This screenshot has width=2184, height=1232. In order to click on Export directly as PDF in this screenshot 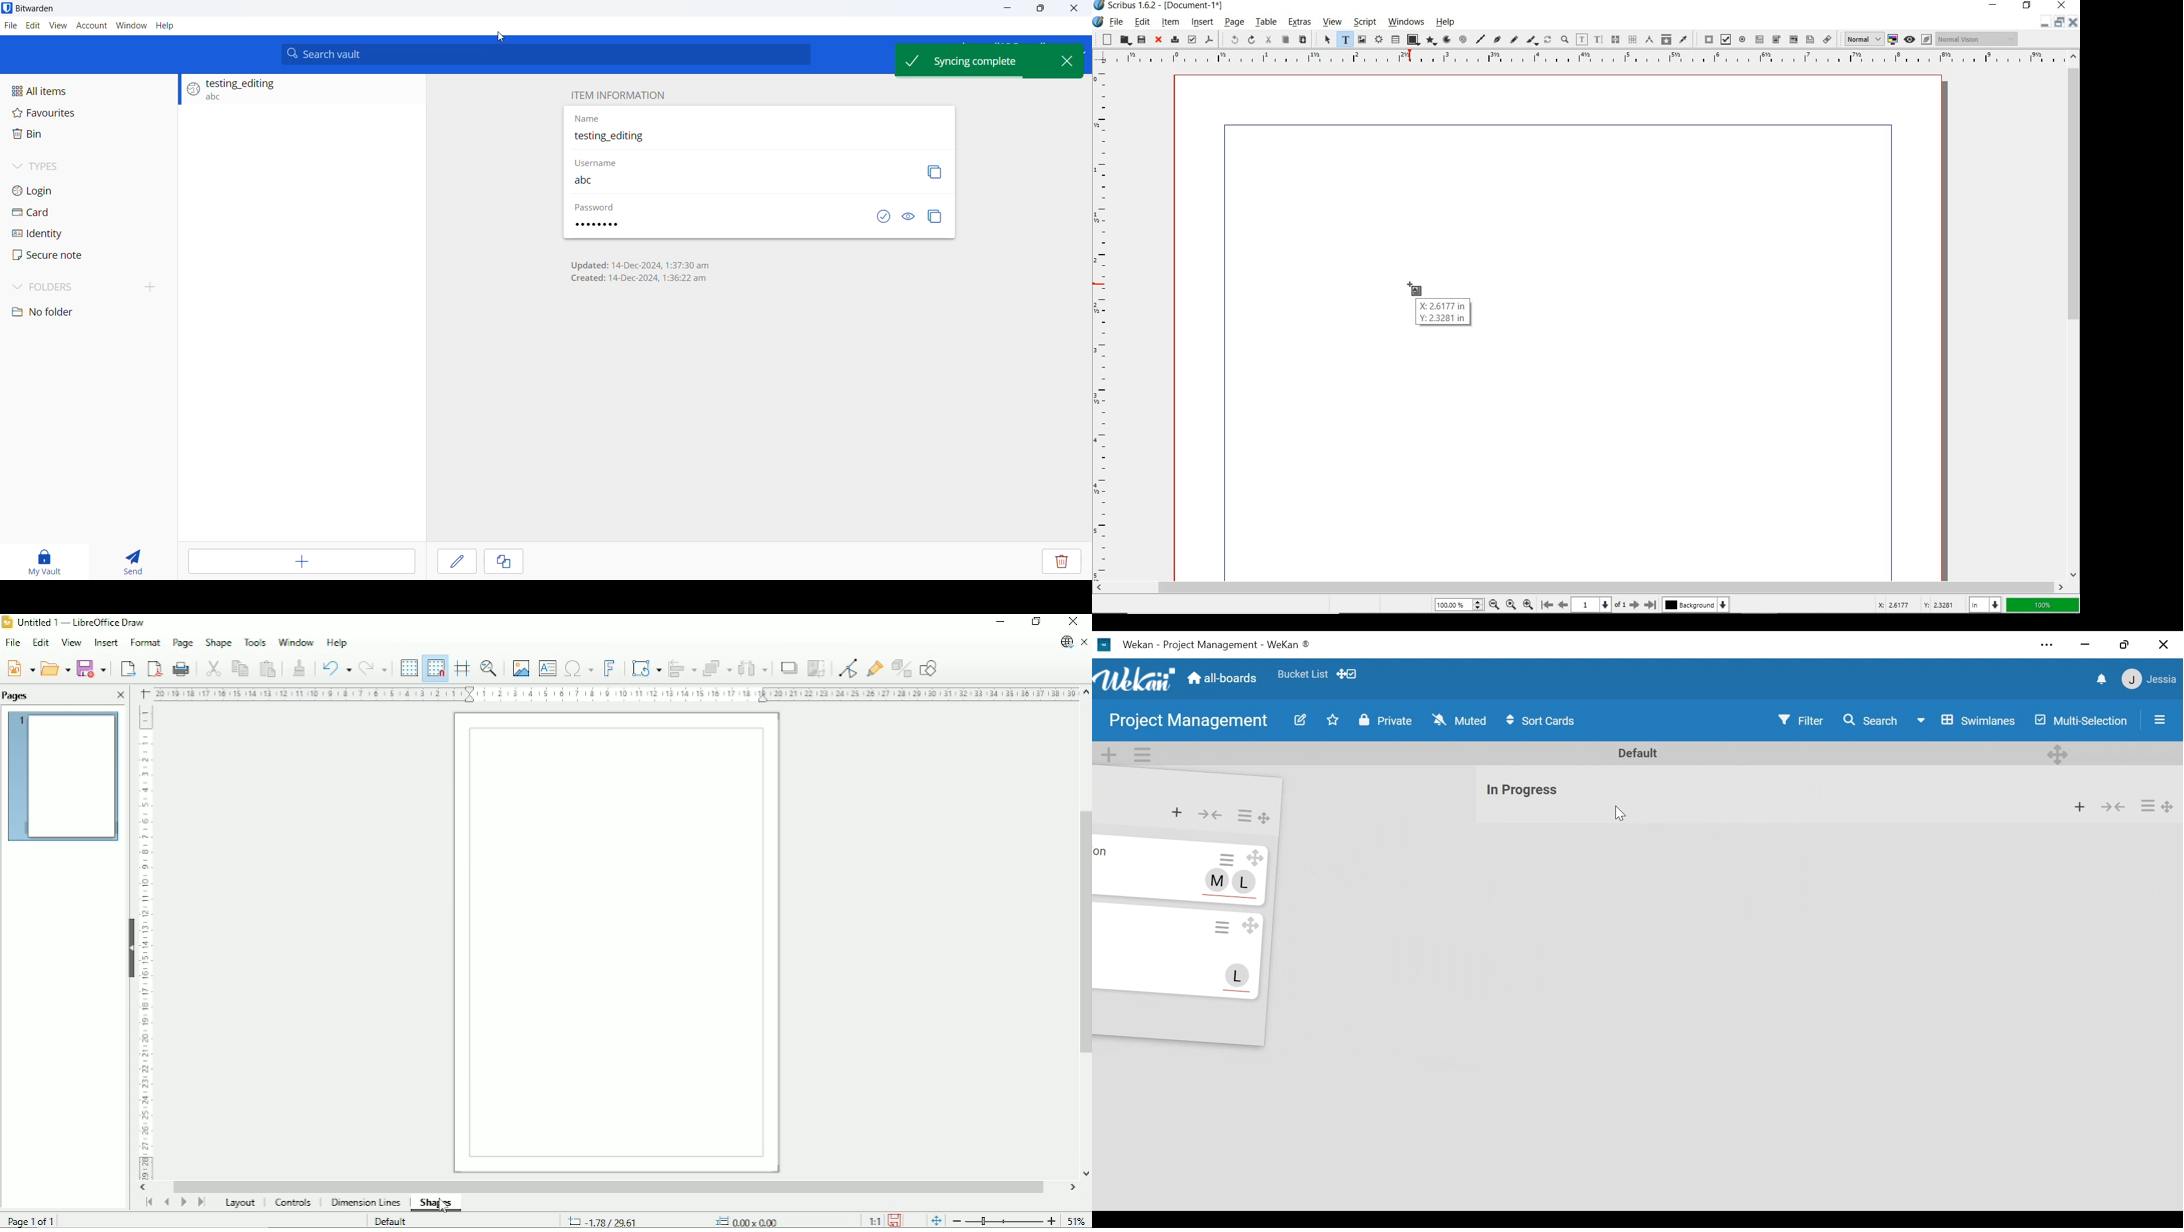, I will do `click(154, 668)`.